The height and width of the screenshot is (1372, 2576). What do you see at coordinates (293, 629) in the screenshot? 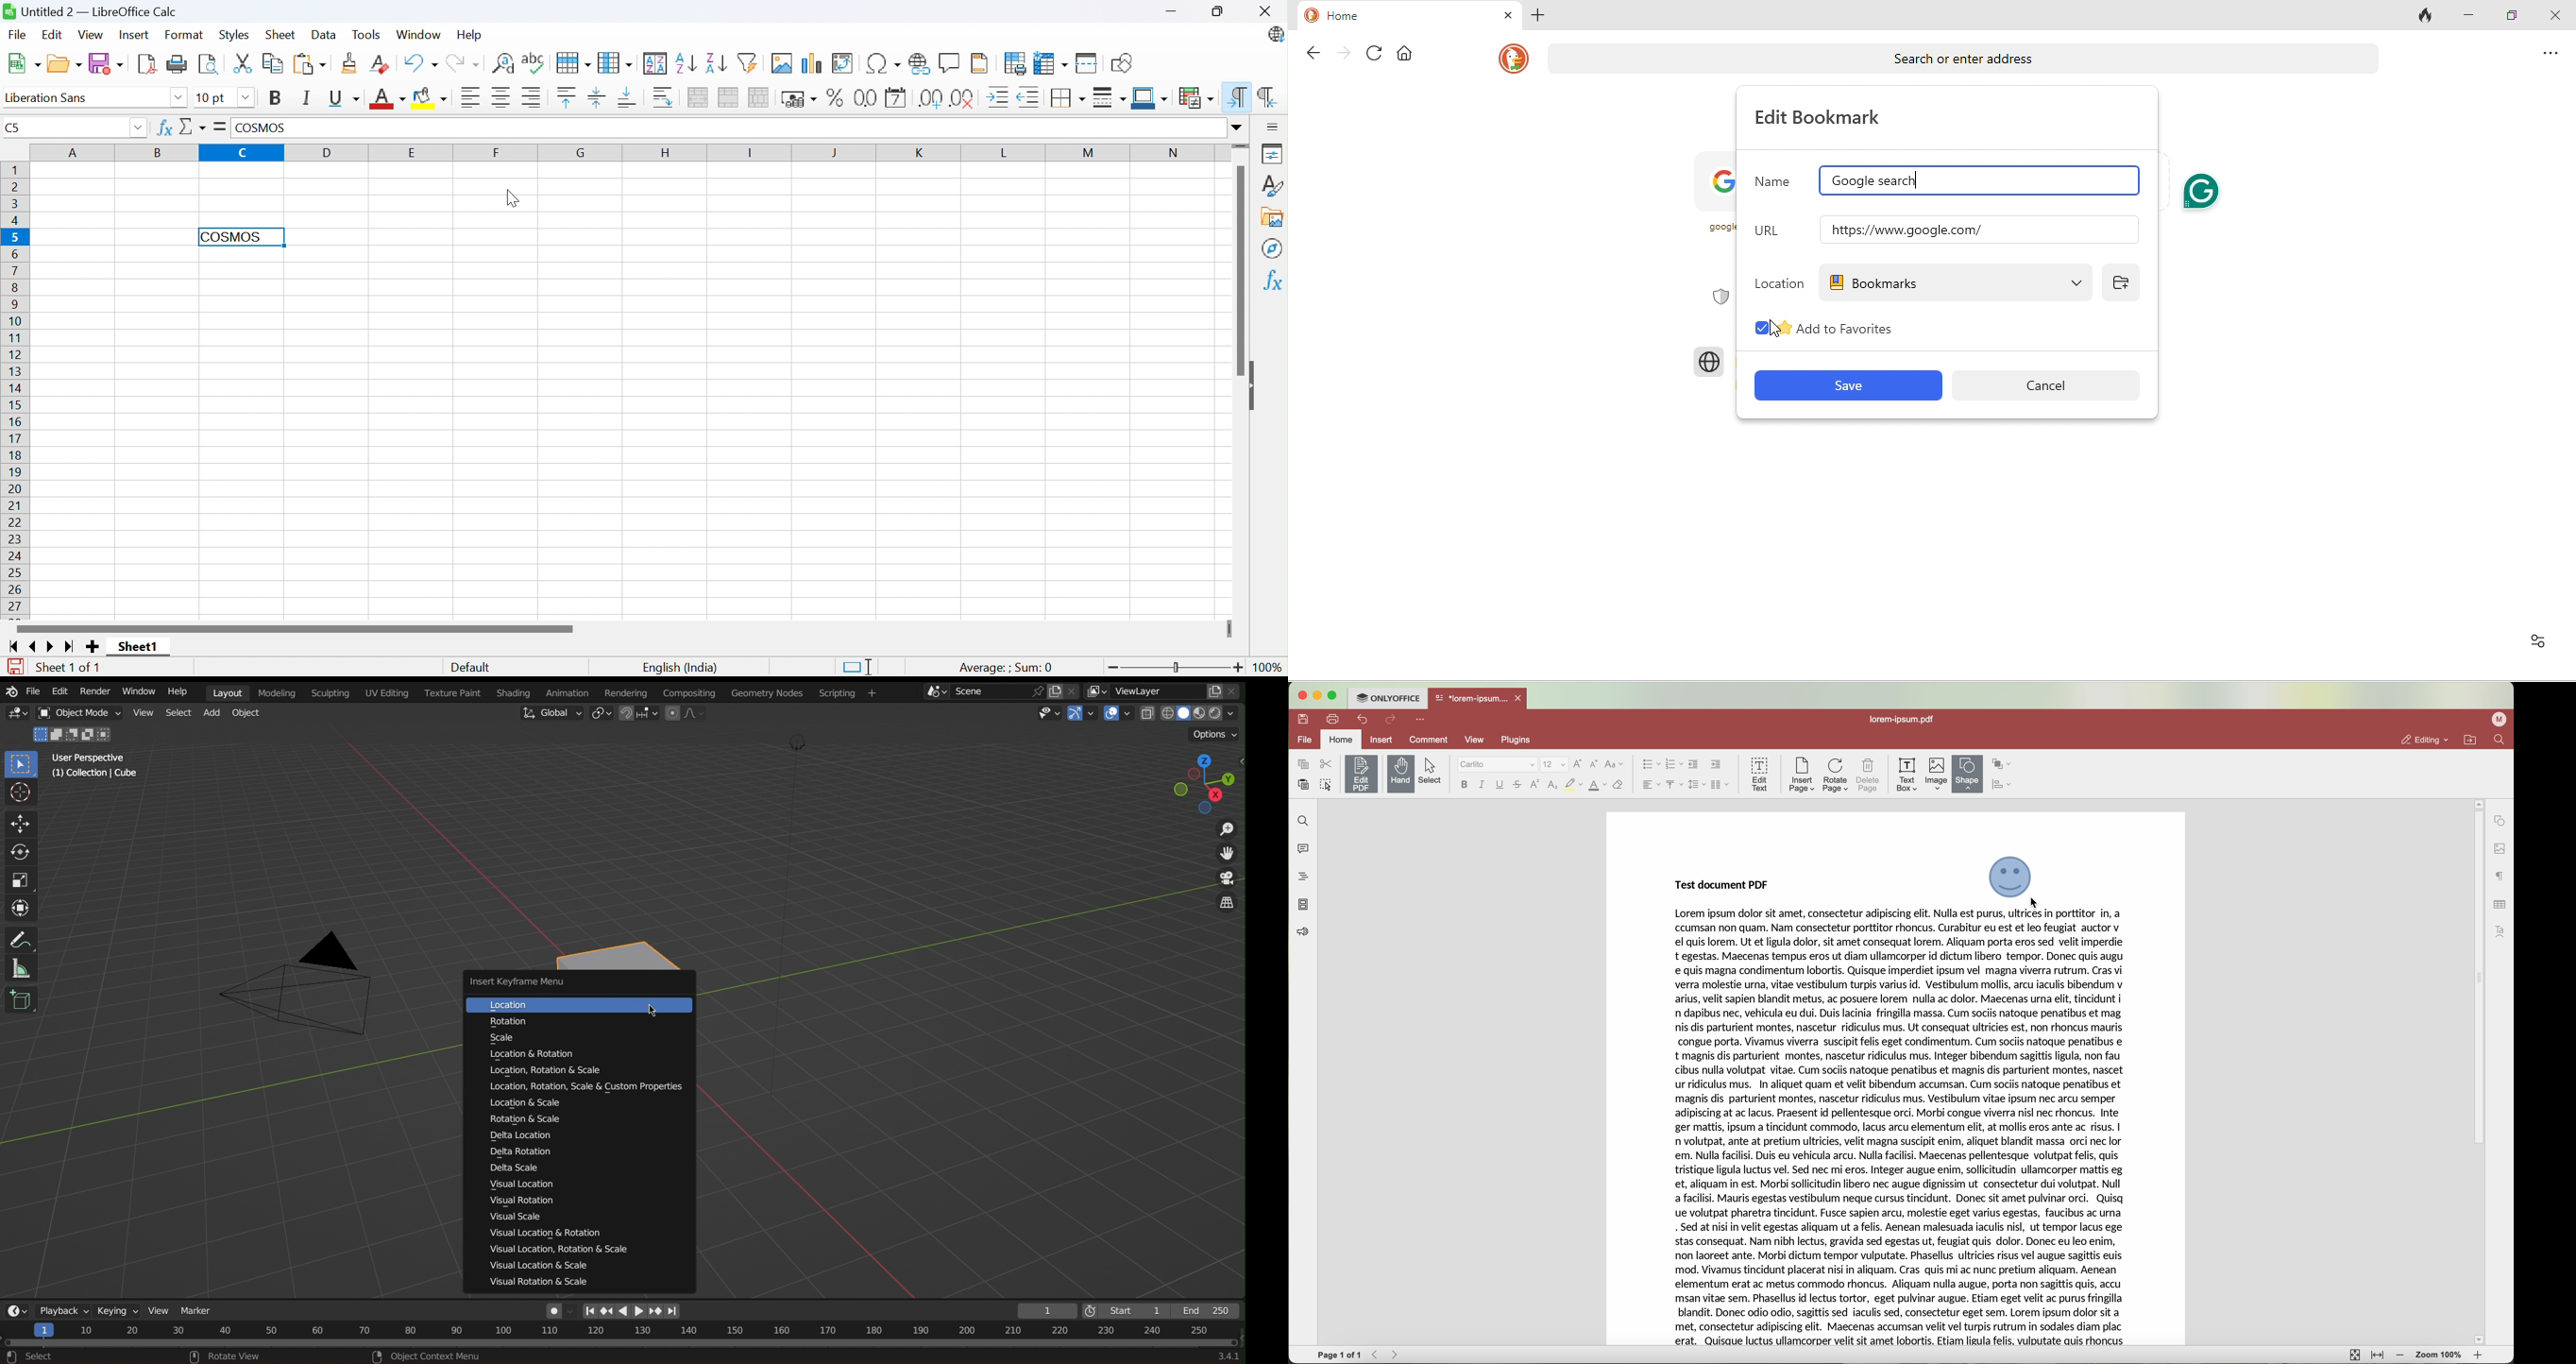
I see `Scroll bar` at bounding box center [293, 629].